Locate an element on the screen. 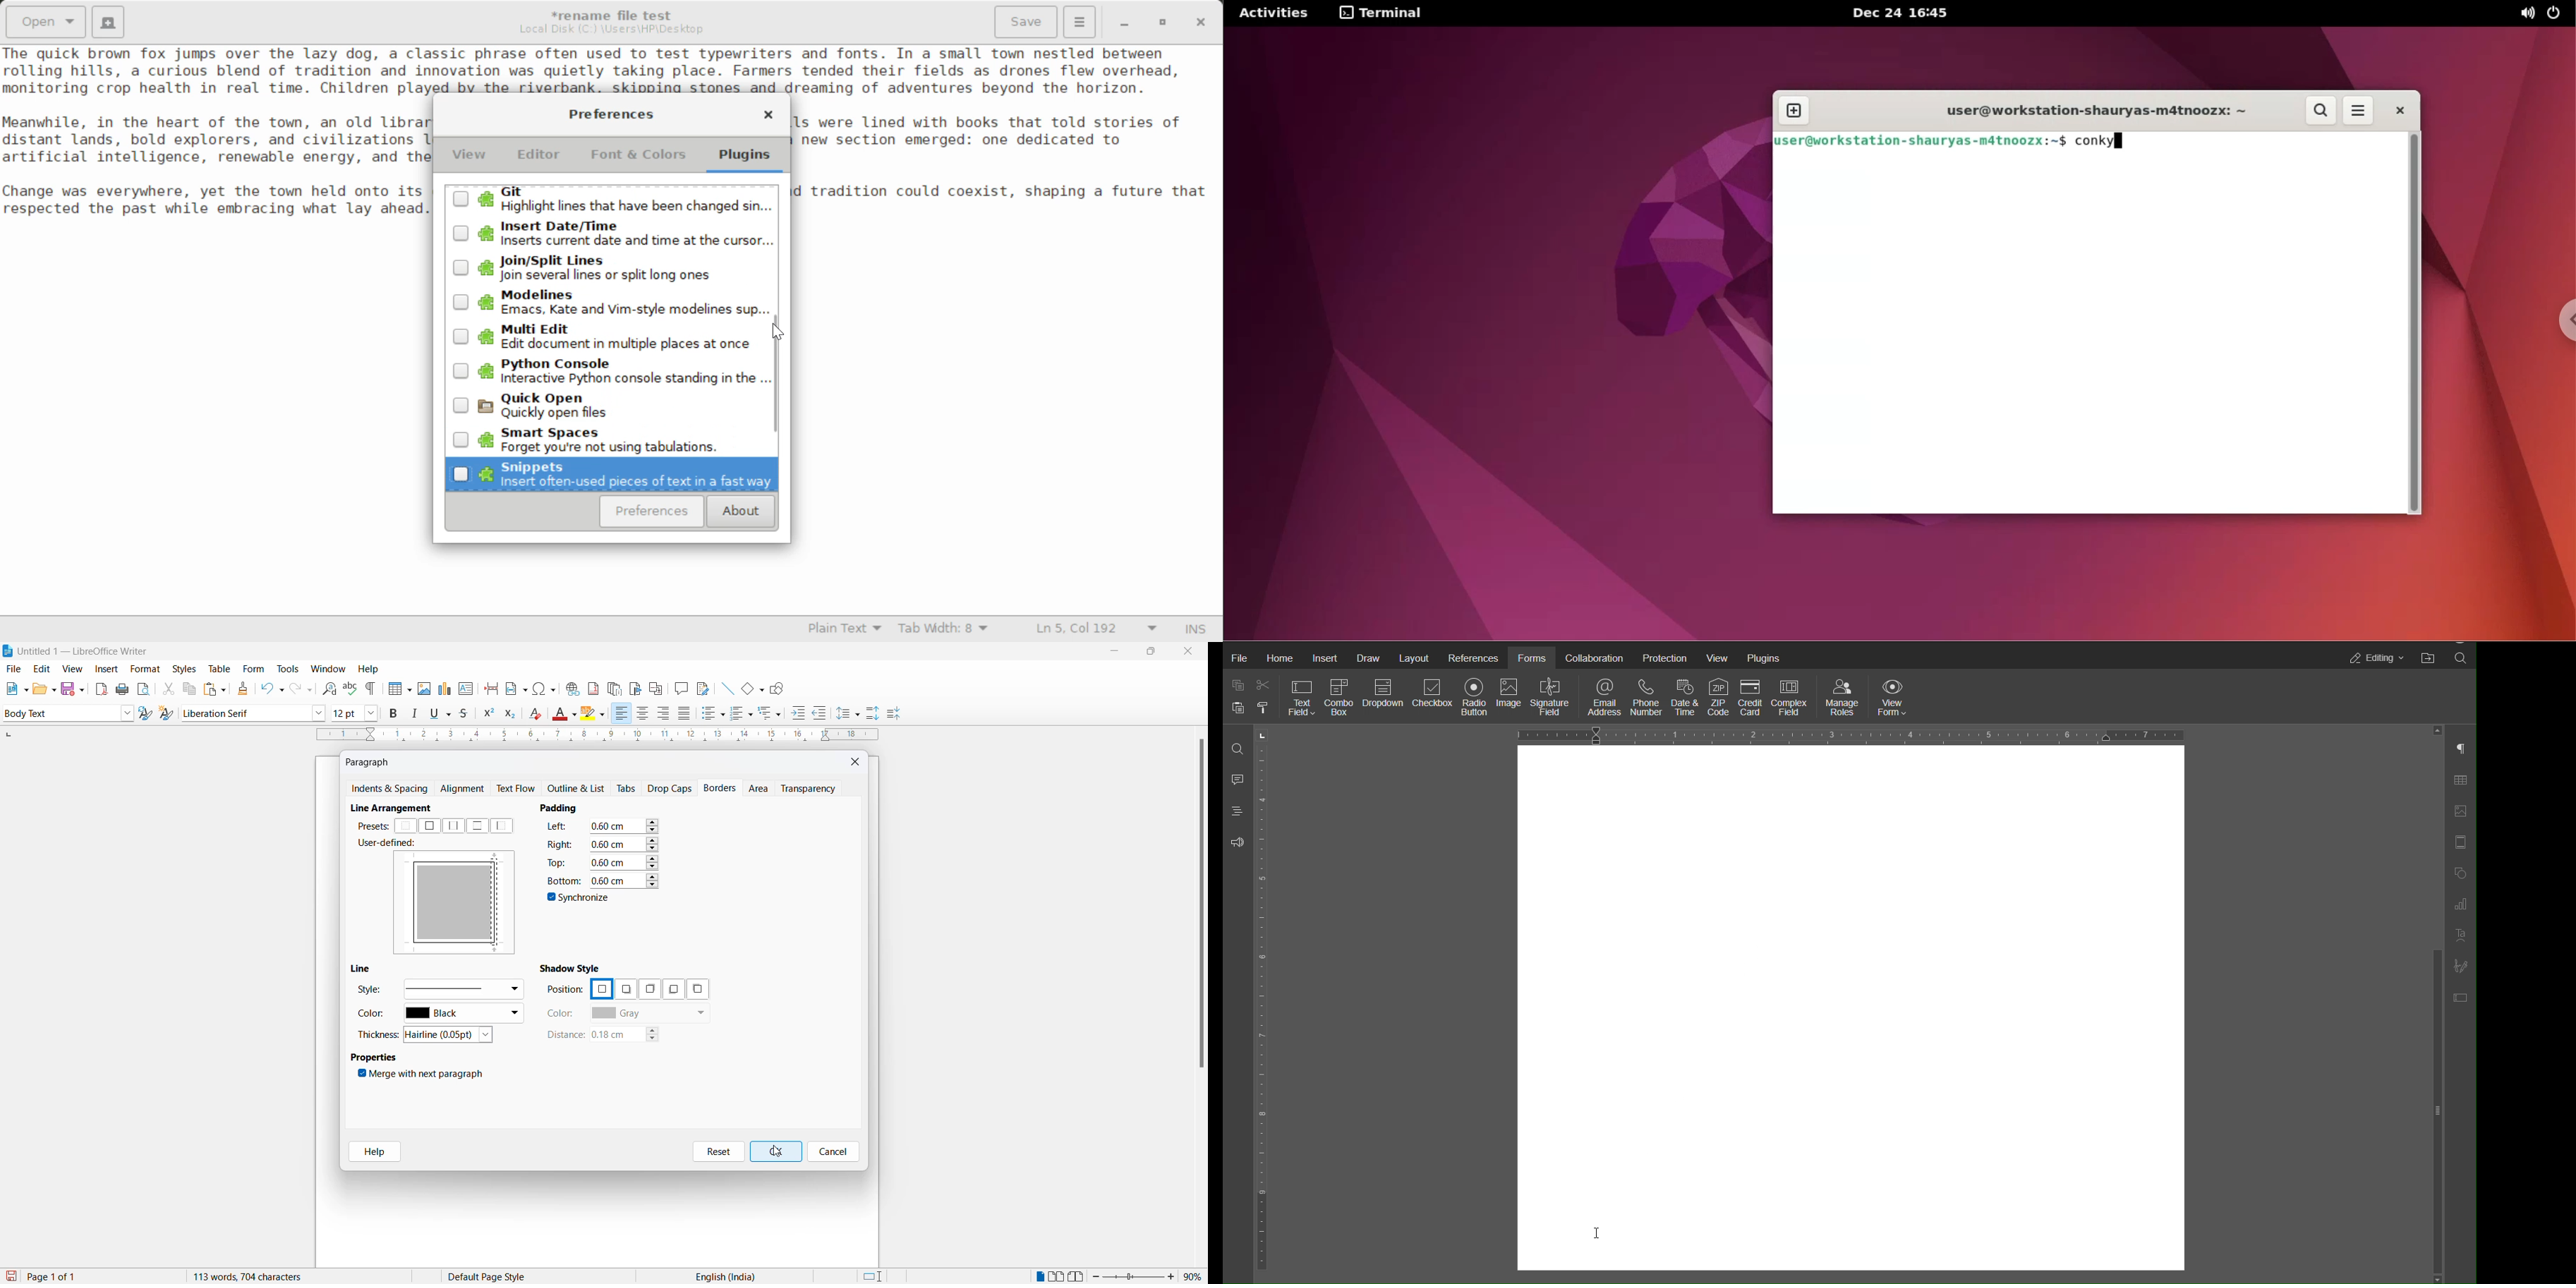 This screenshot has width=2576, height=1288. syle is located at coordinates (369, 991).